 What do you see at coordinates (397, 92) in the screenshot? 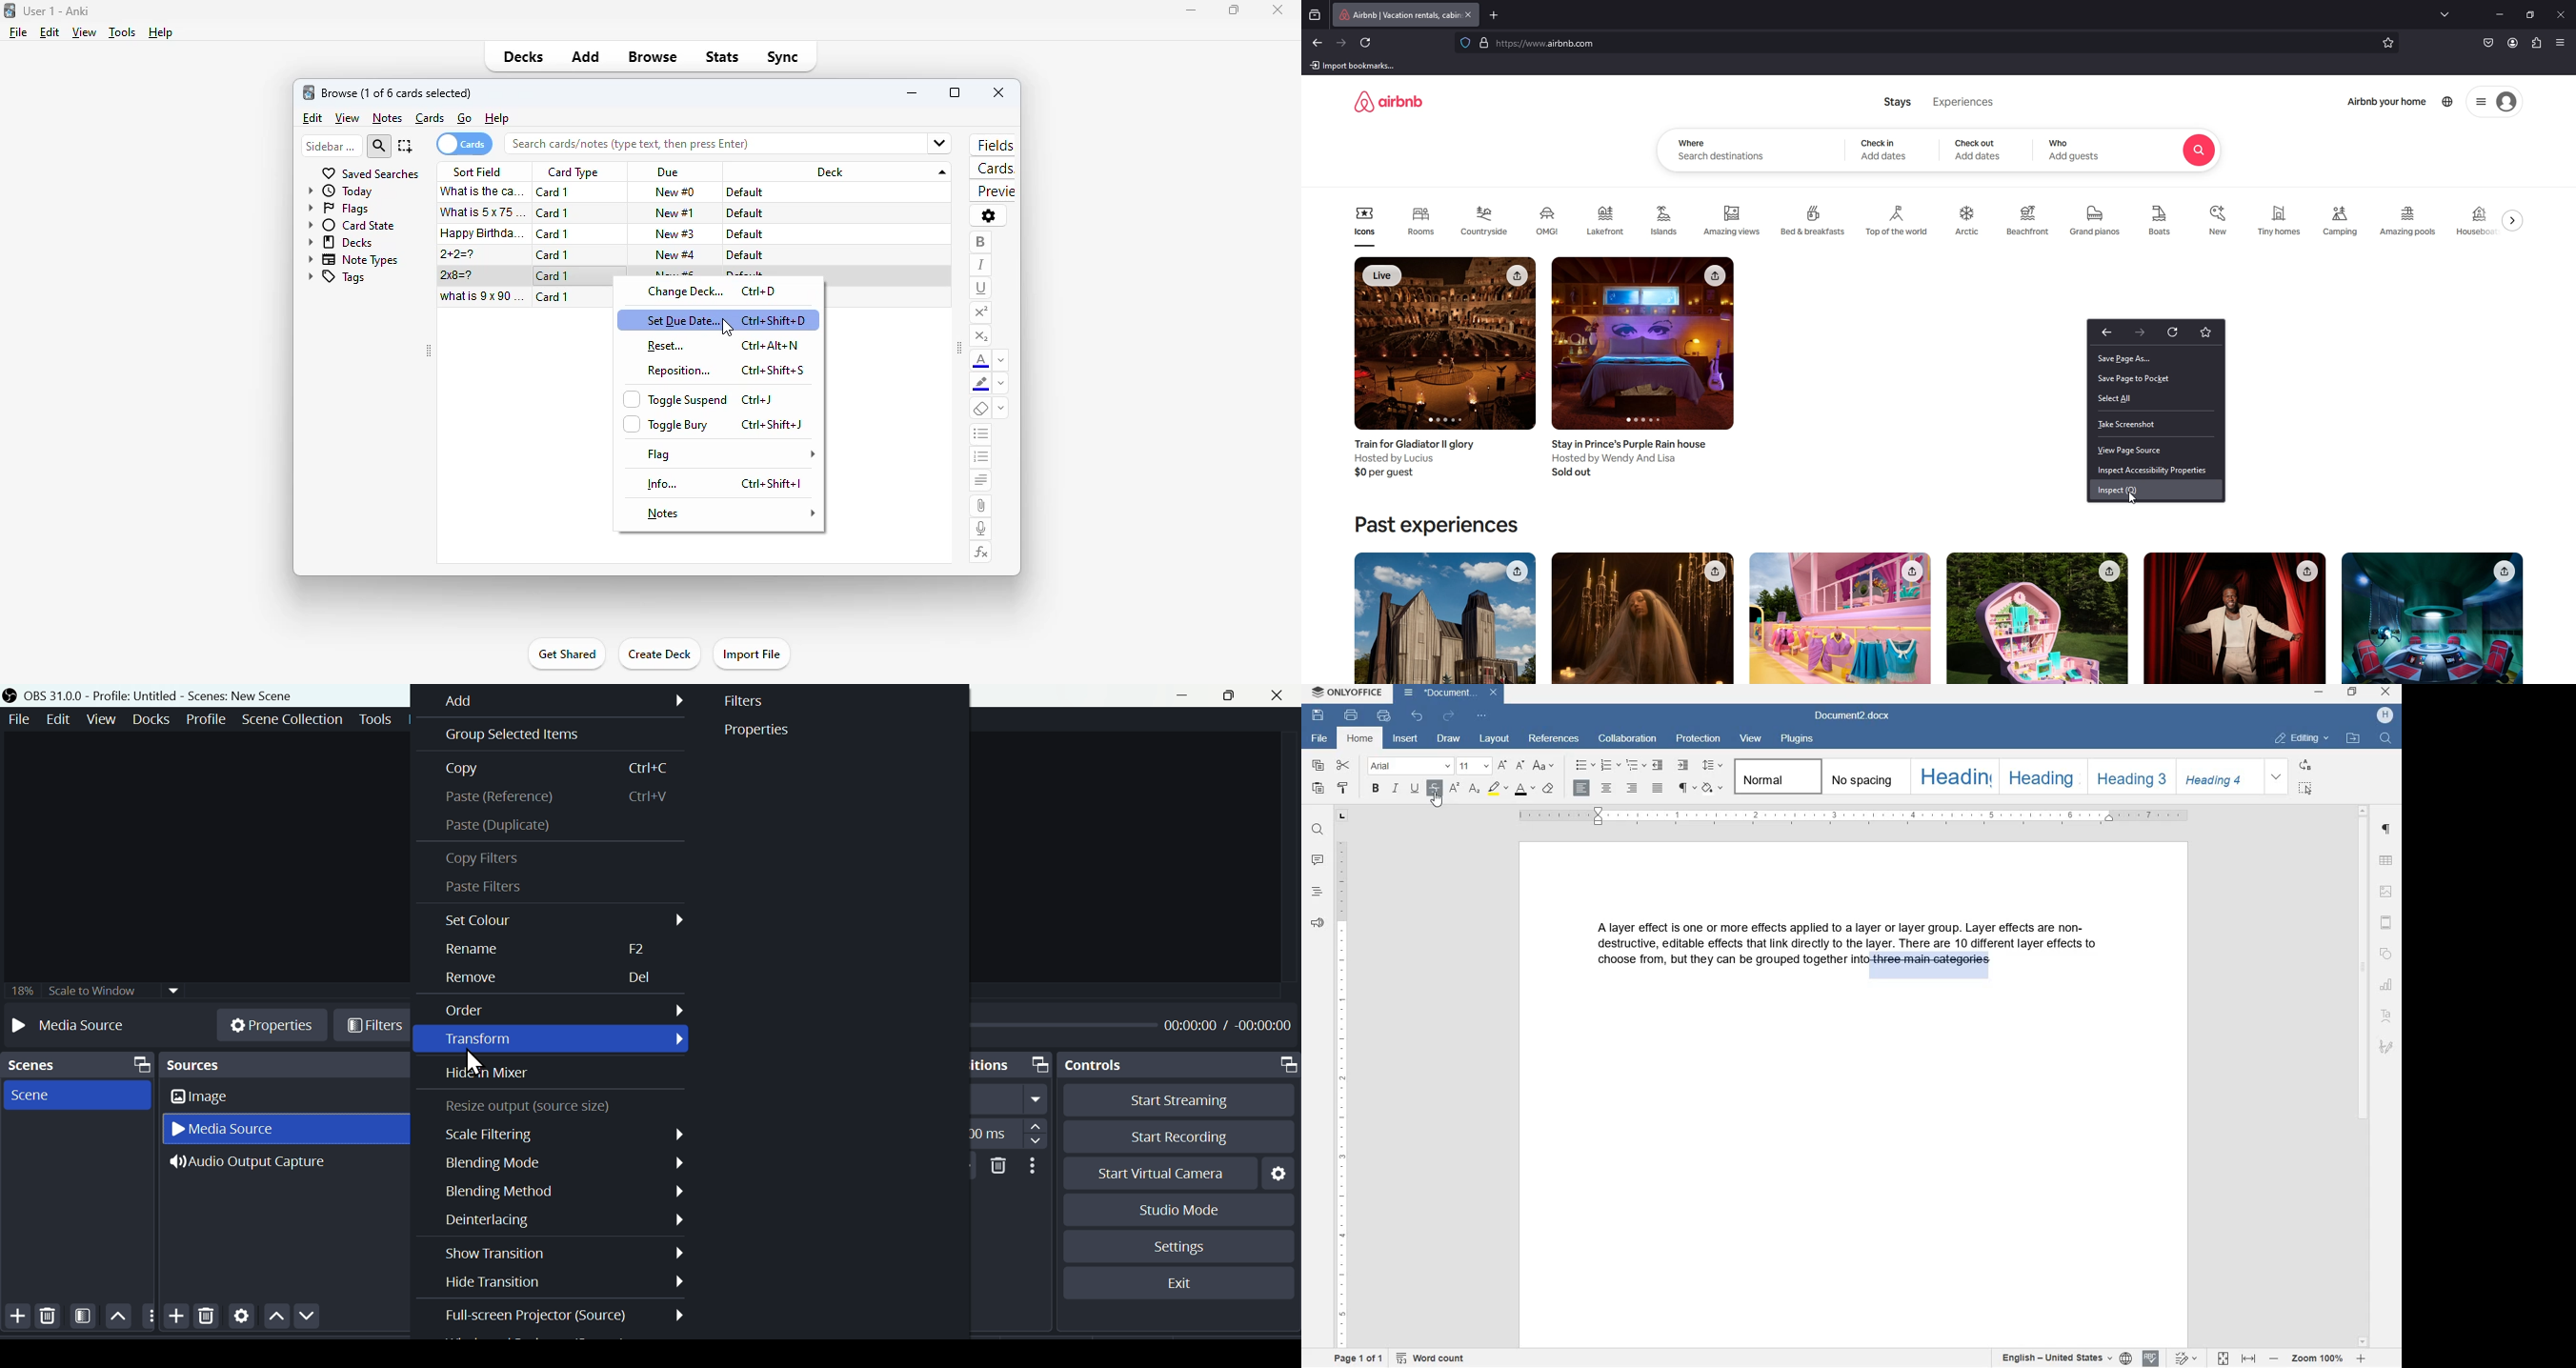
I see `browse (1 of 6 cards selected)` at bounding box center [397, 92].